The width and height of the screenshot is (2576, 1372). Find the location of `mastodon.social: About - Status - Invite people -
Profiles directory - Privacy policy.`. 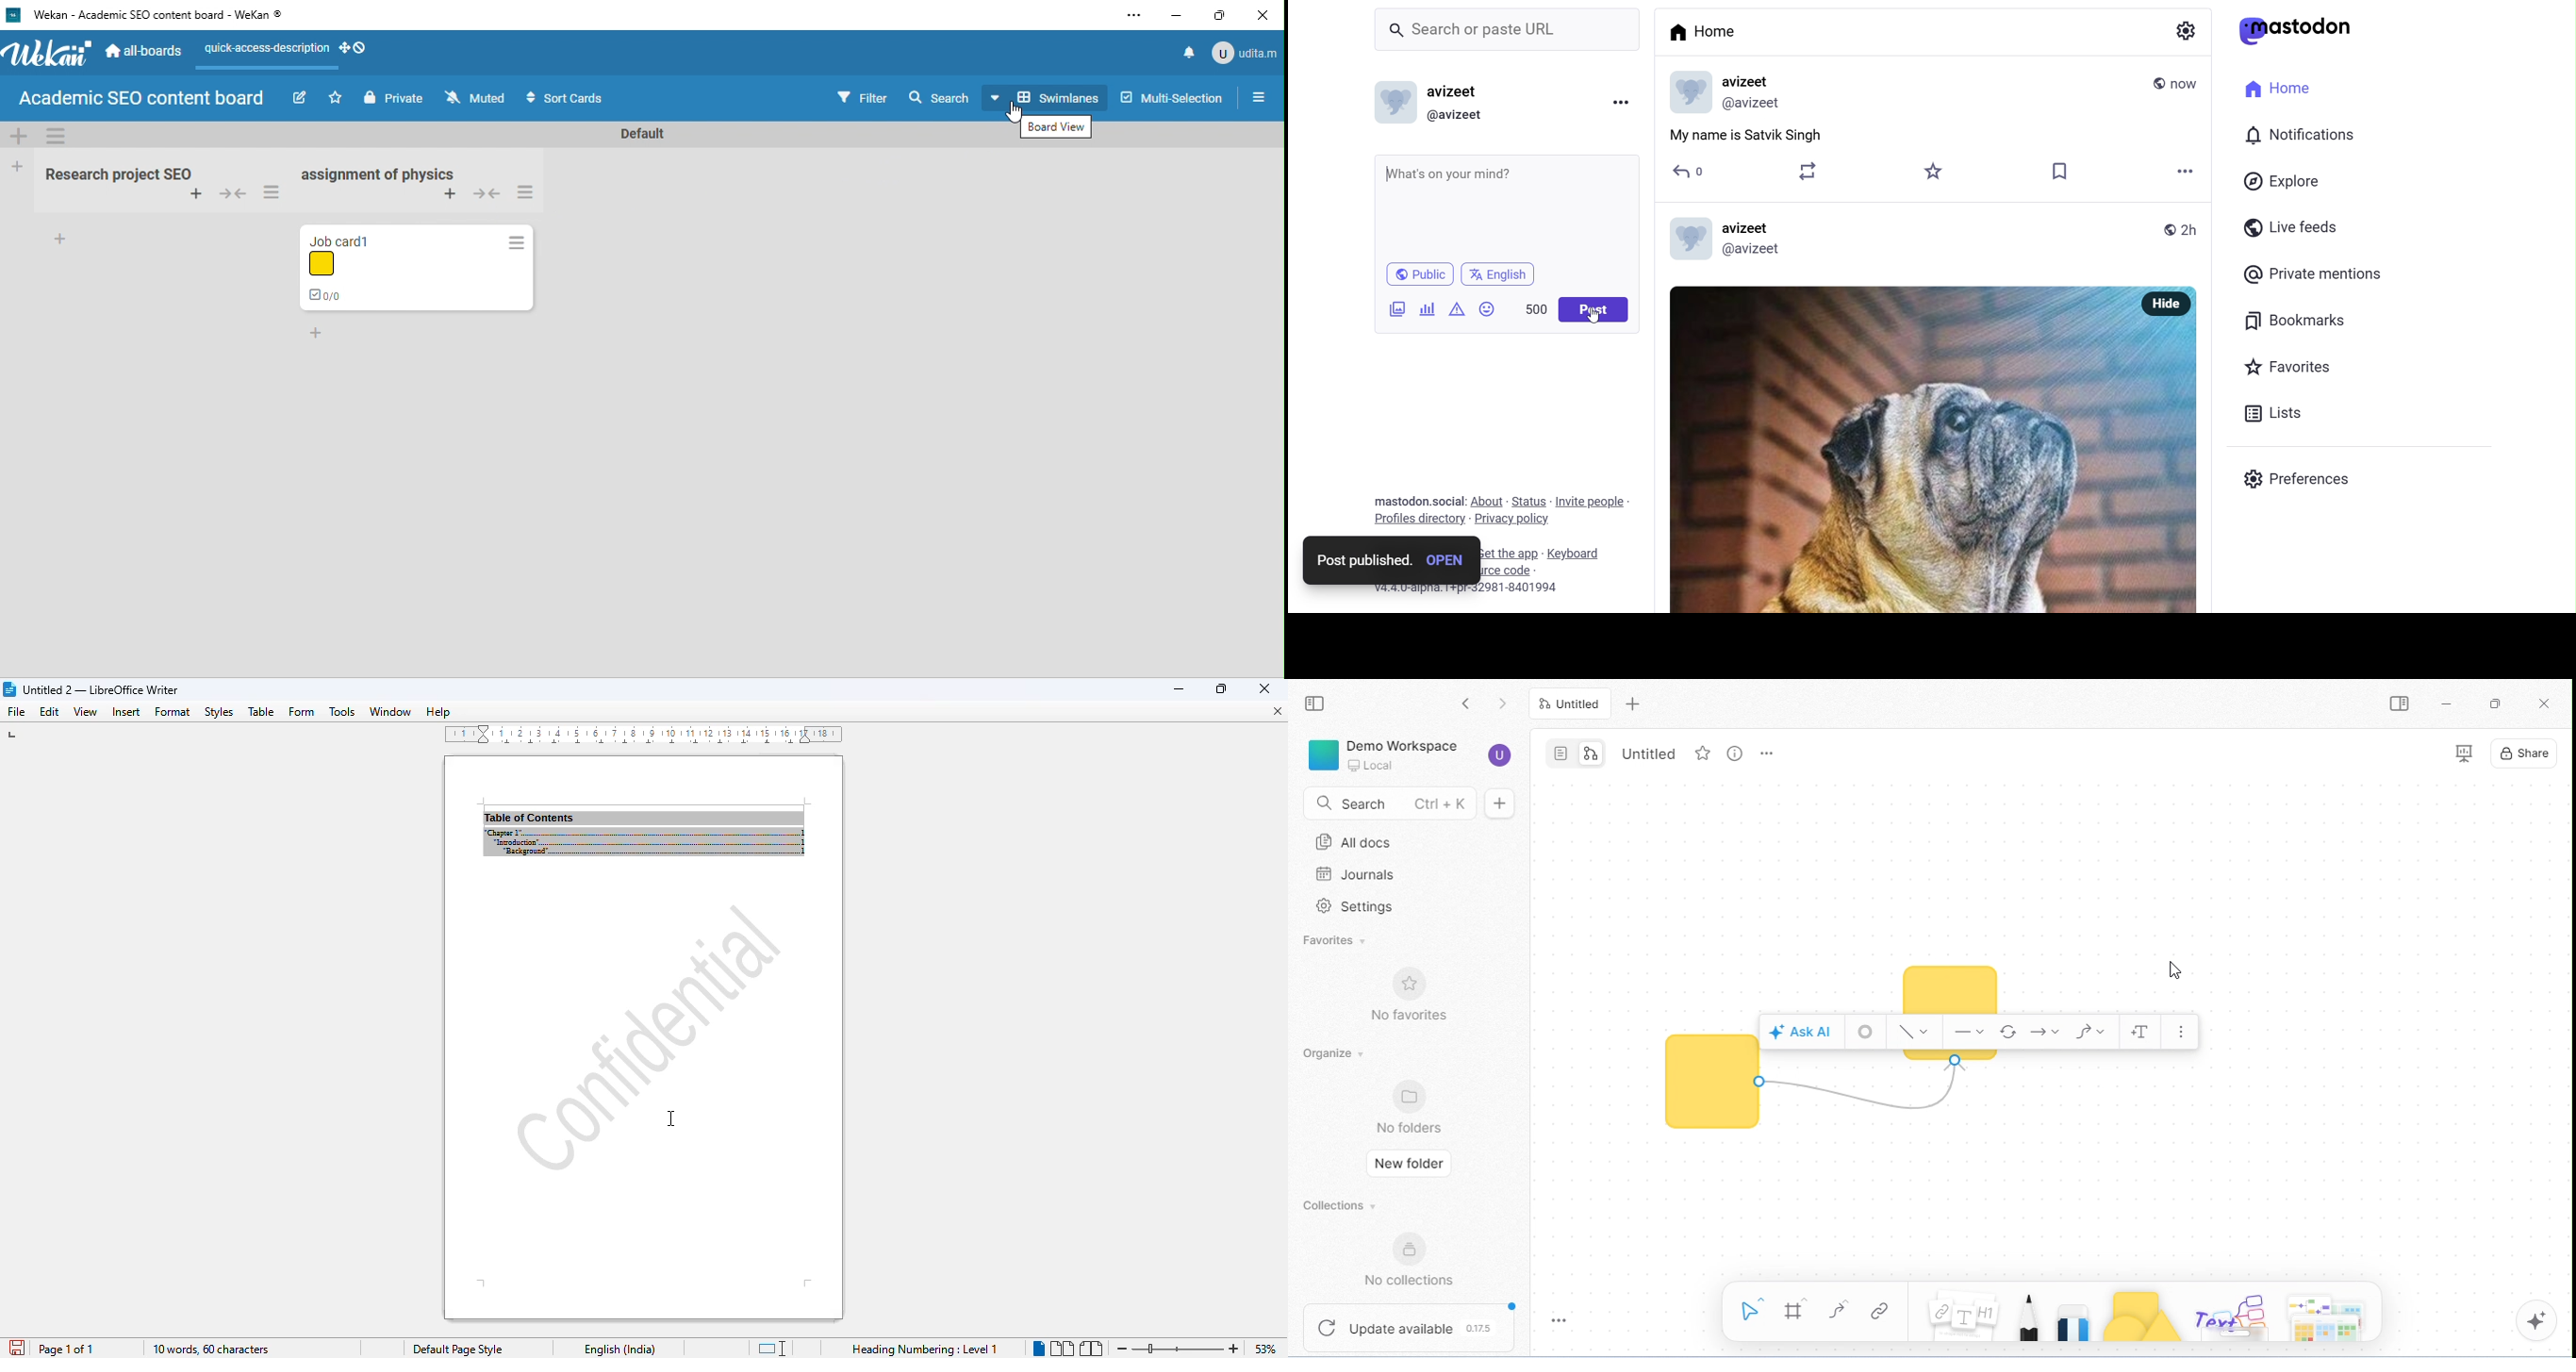

mastodon.social: About - Status - Invite people -
Profiles directory - Privacy policy. is located at coordinates (1499, 511).